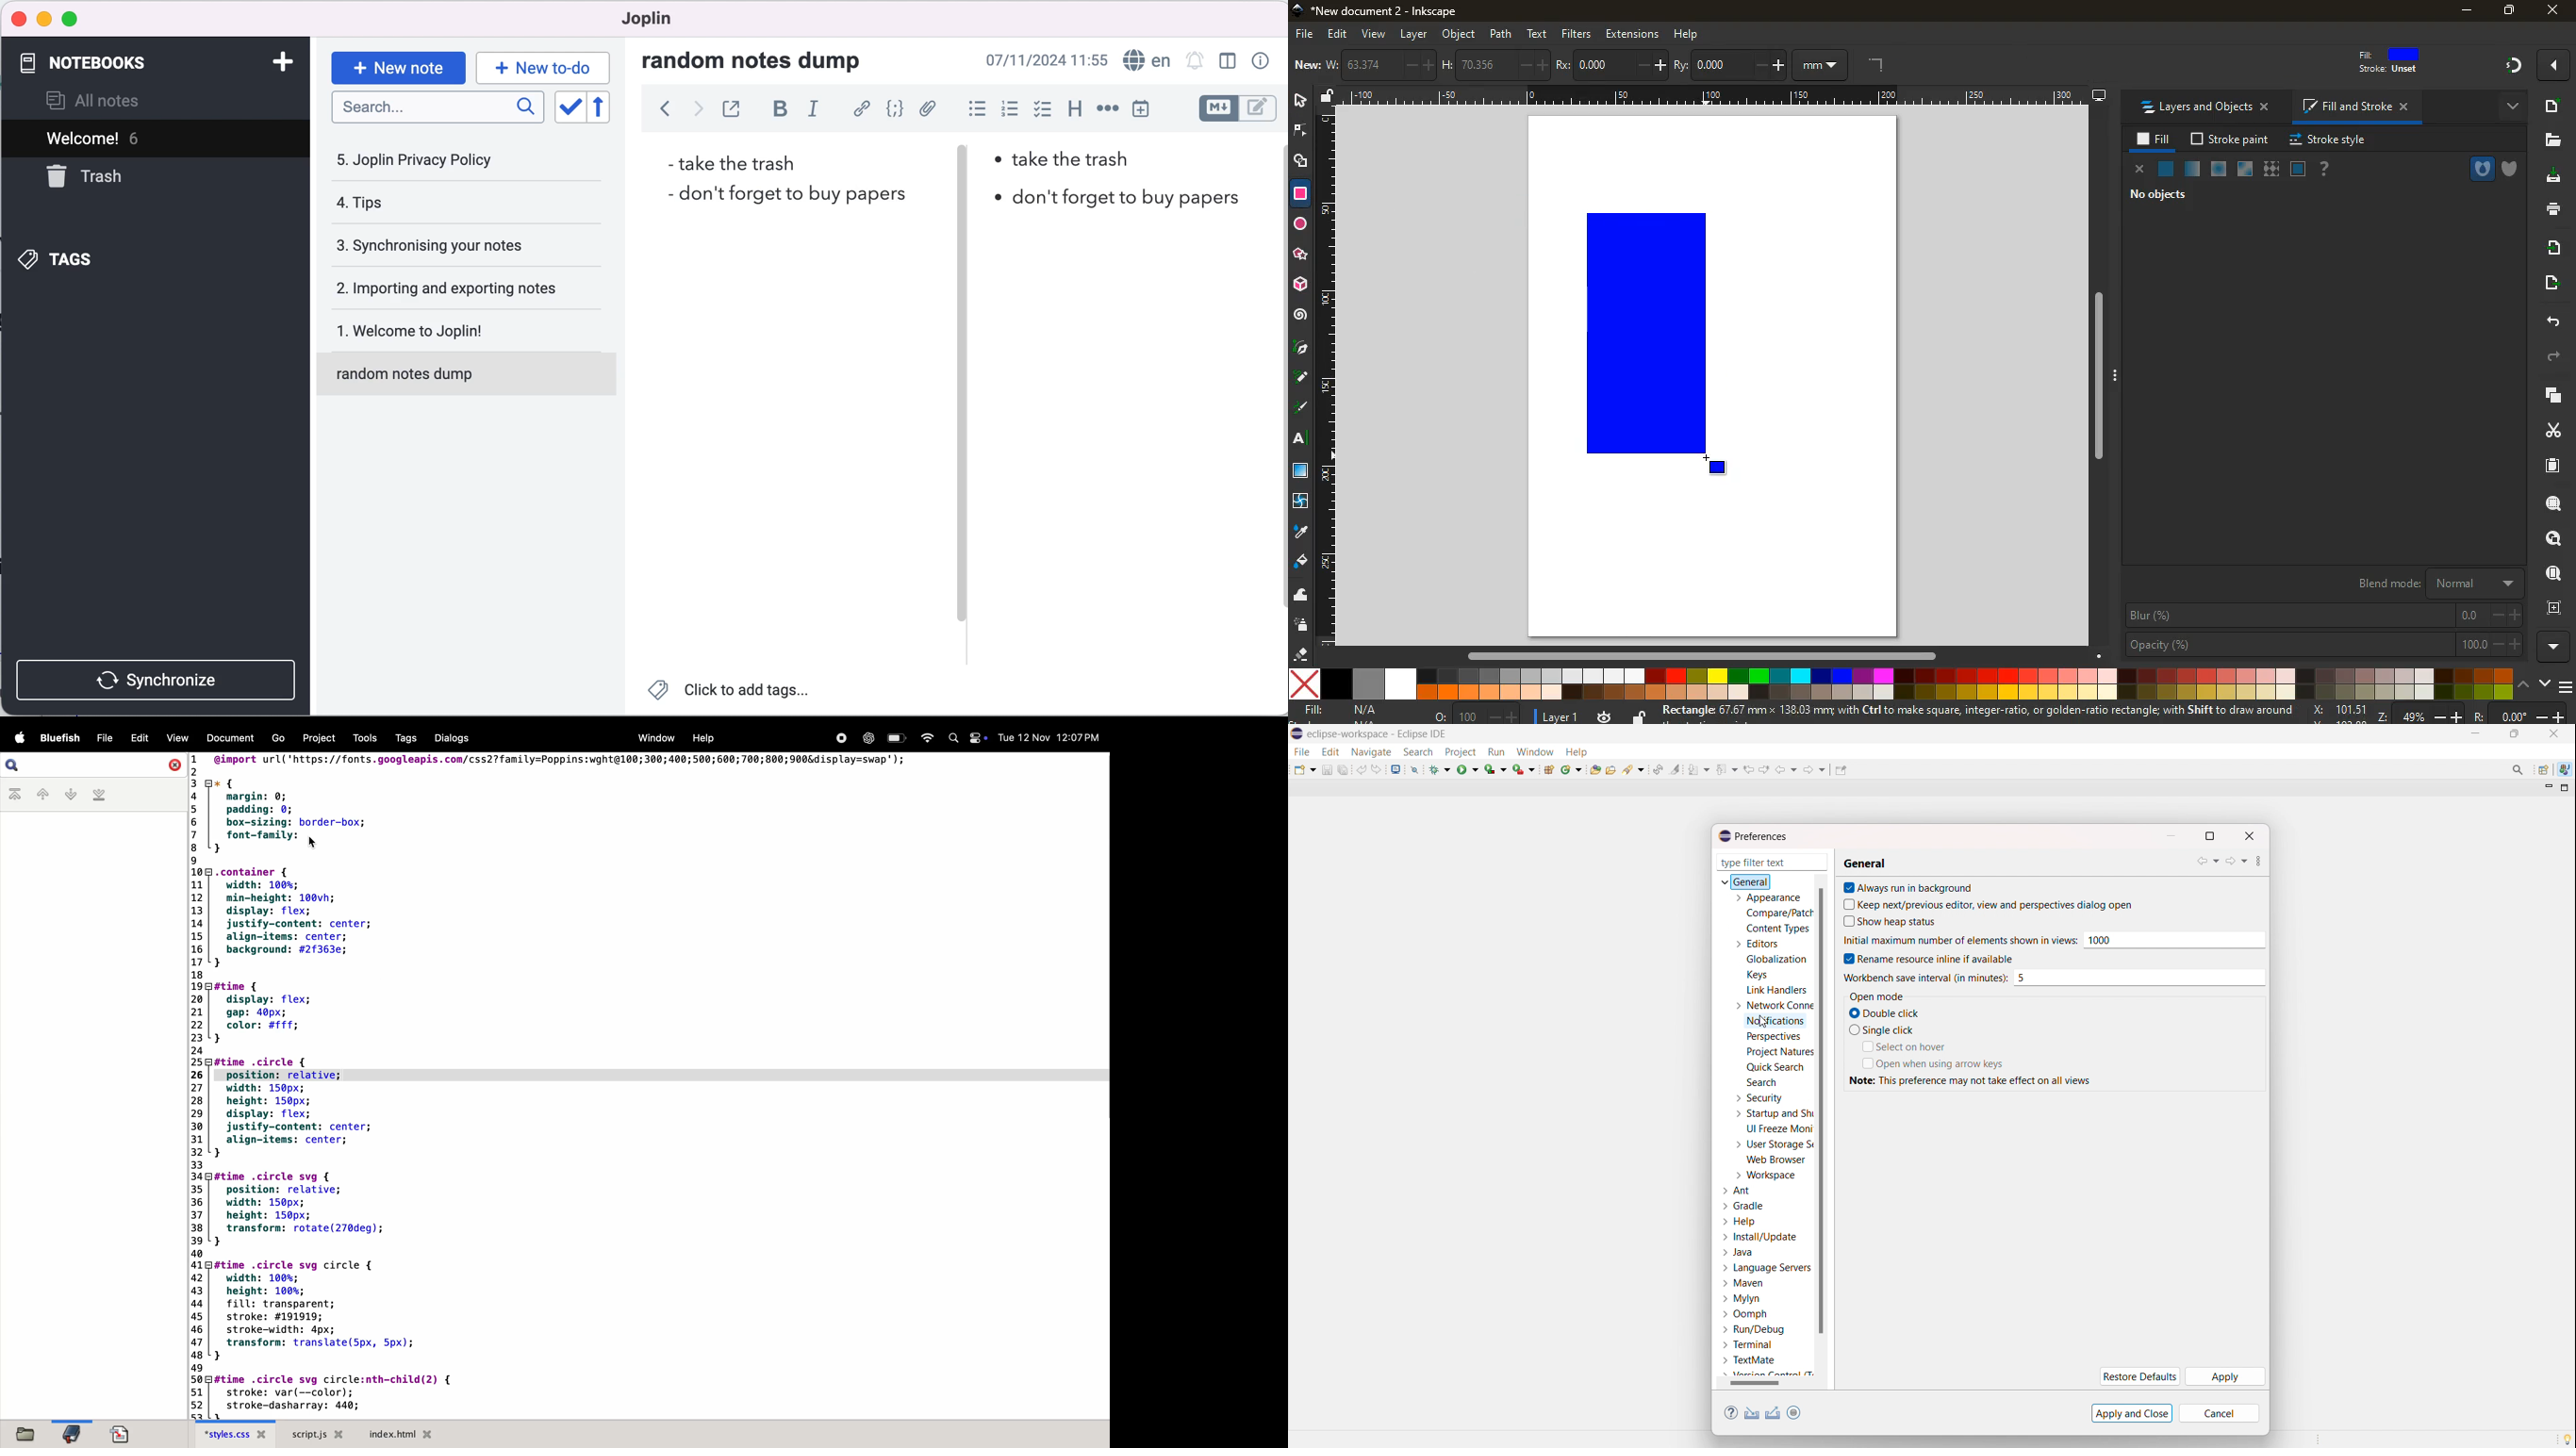 This screenshot has width=2576, height=1456. What do you see at coordinates (472, 379) in the screenshot?
I see `random notes dump` at bounding box center [472, 379].